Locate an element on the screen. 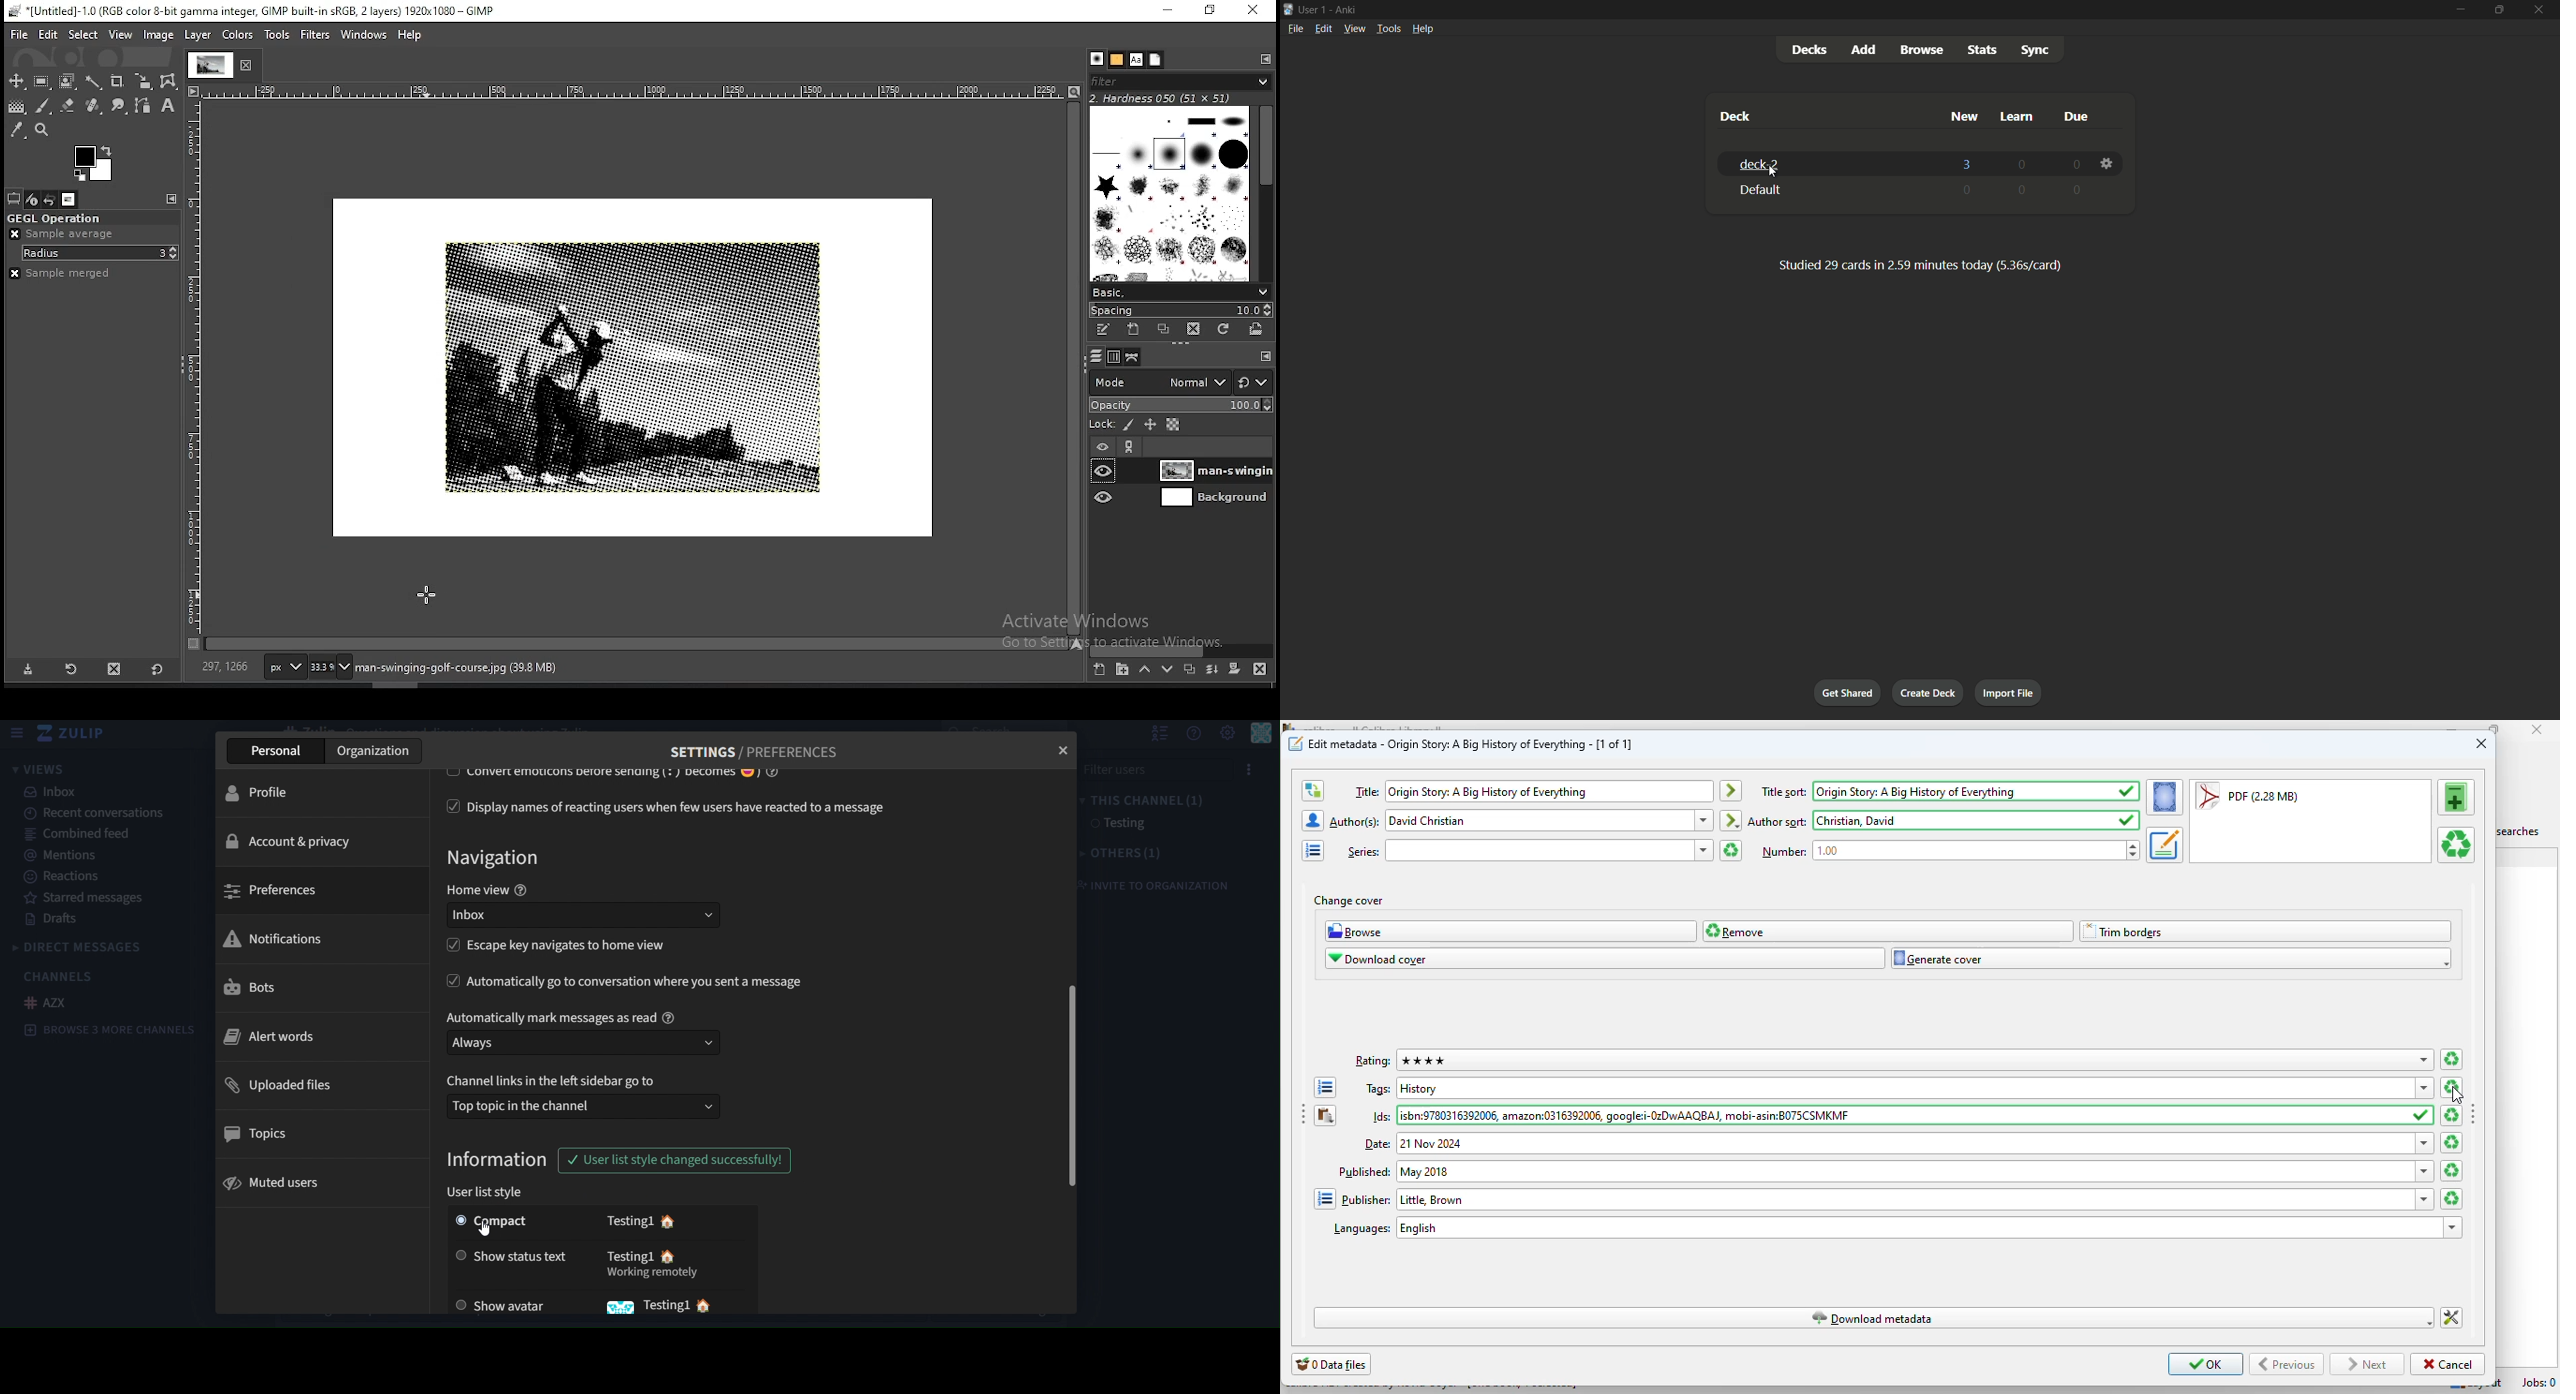 This screenshot has height=1400, width=2576. dropdown is located at coordinates (1704, 850).